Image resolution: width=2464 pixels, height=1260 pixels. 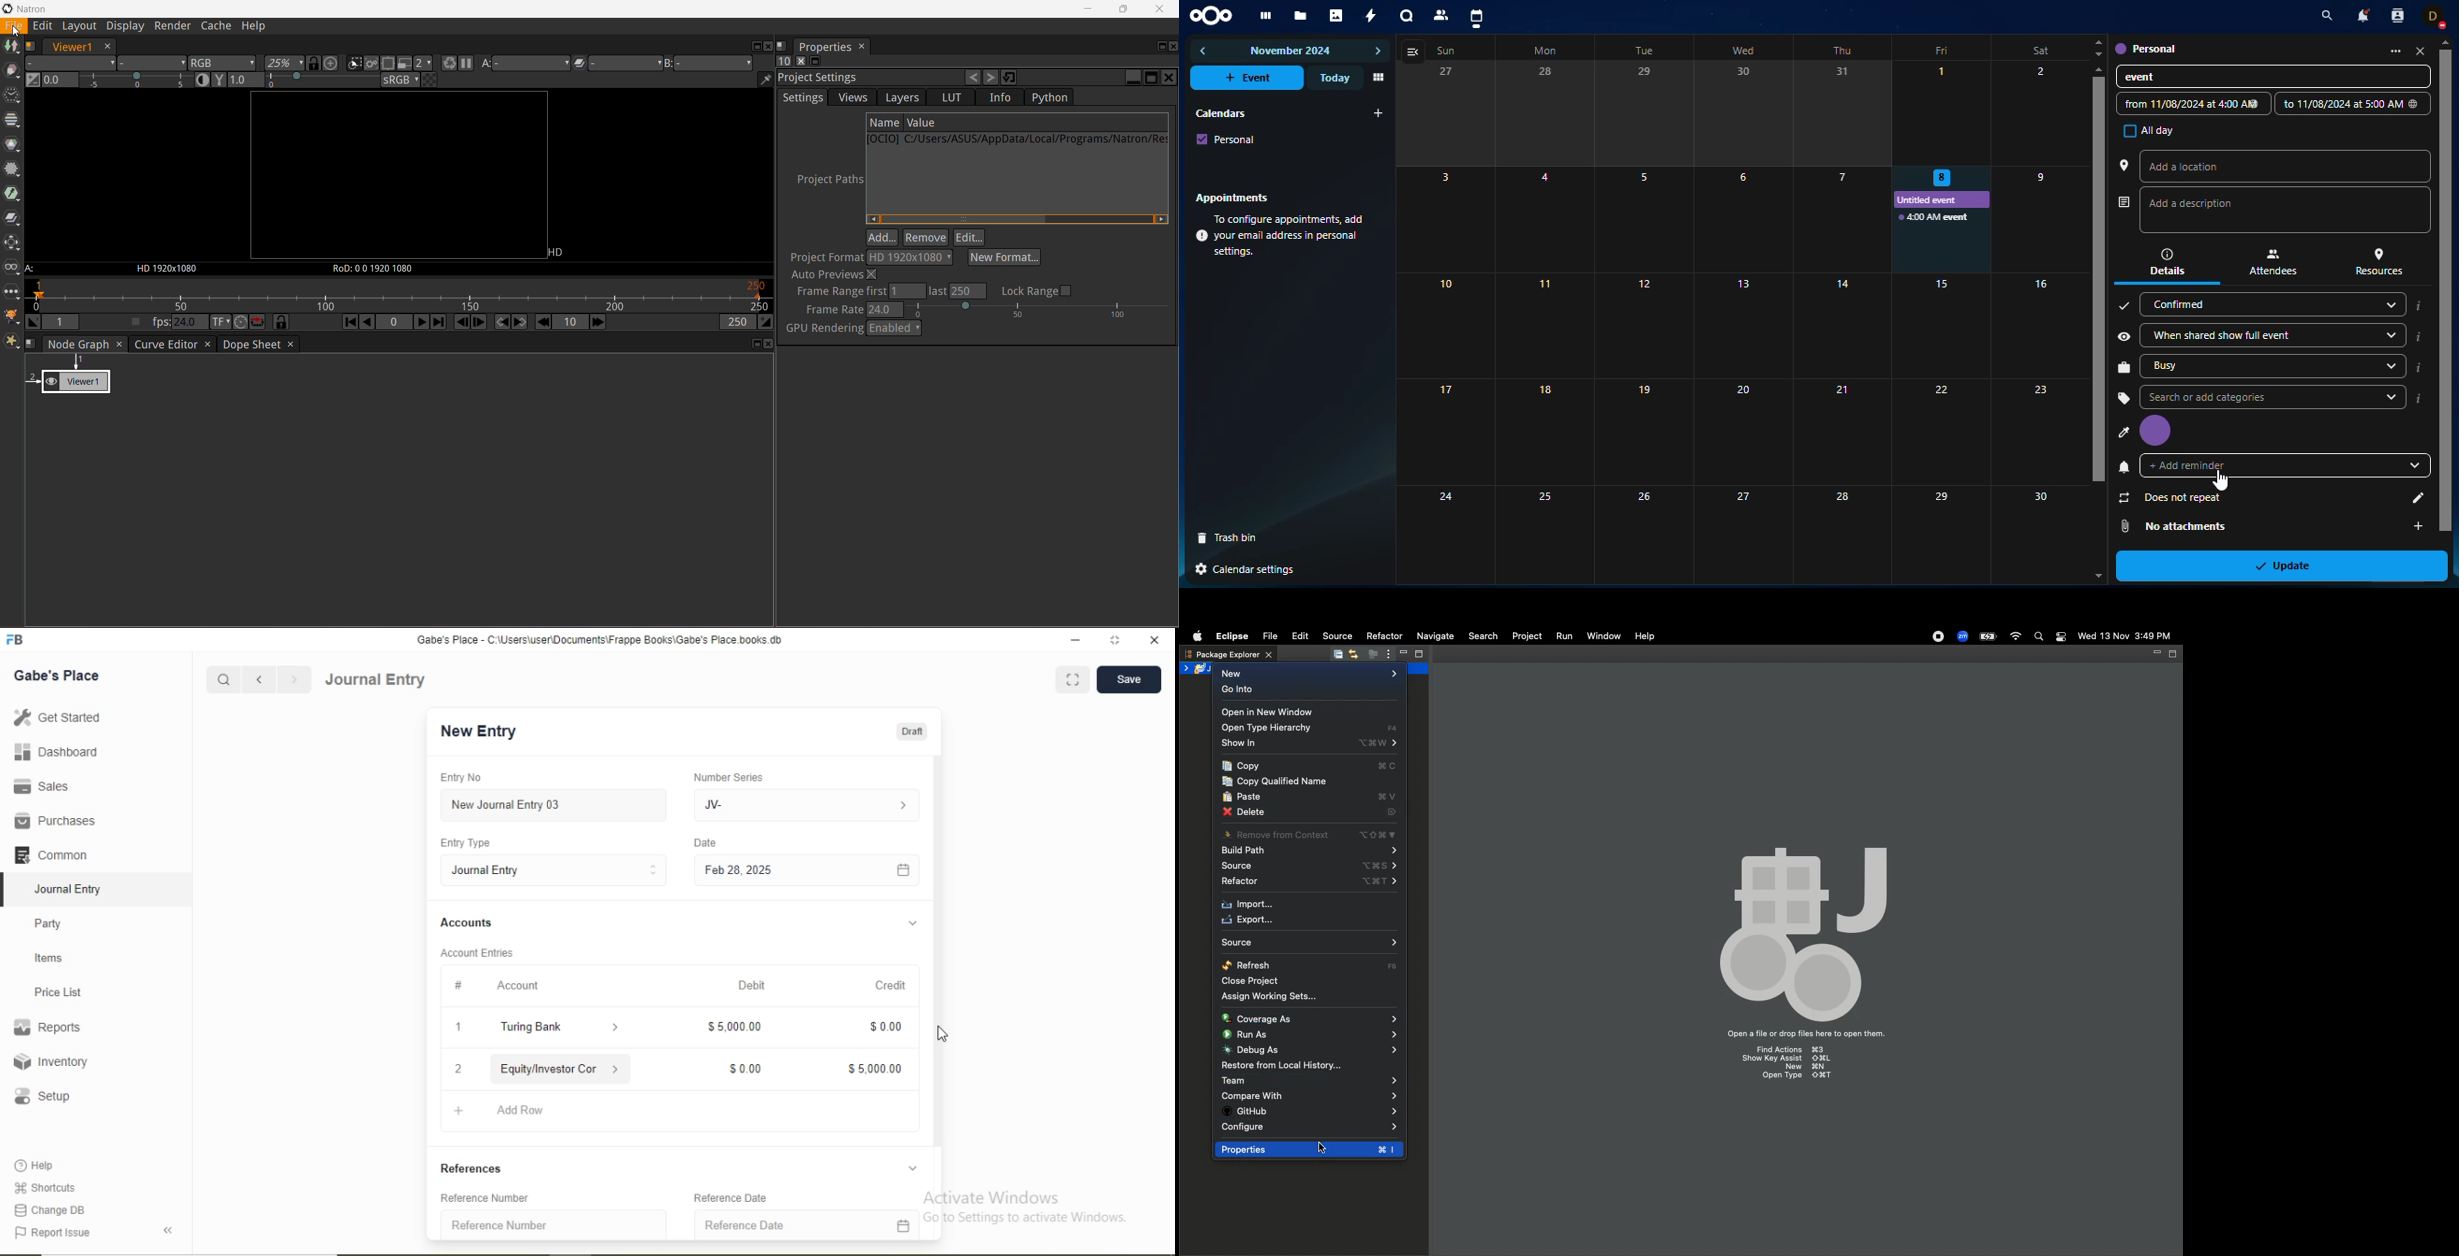 I want to click on Journal Entry, so click(x=376, y=679).